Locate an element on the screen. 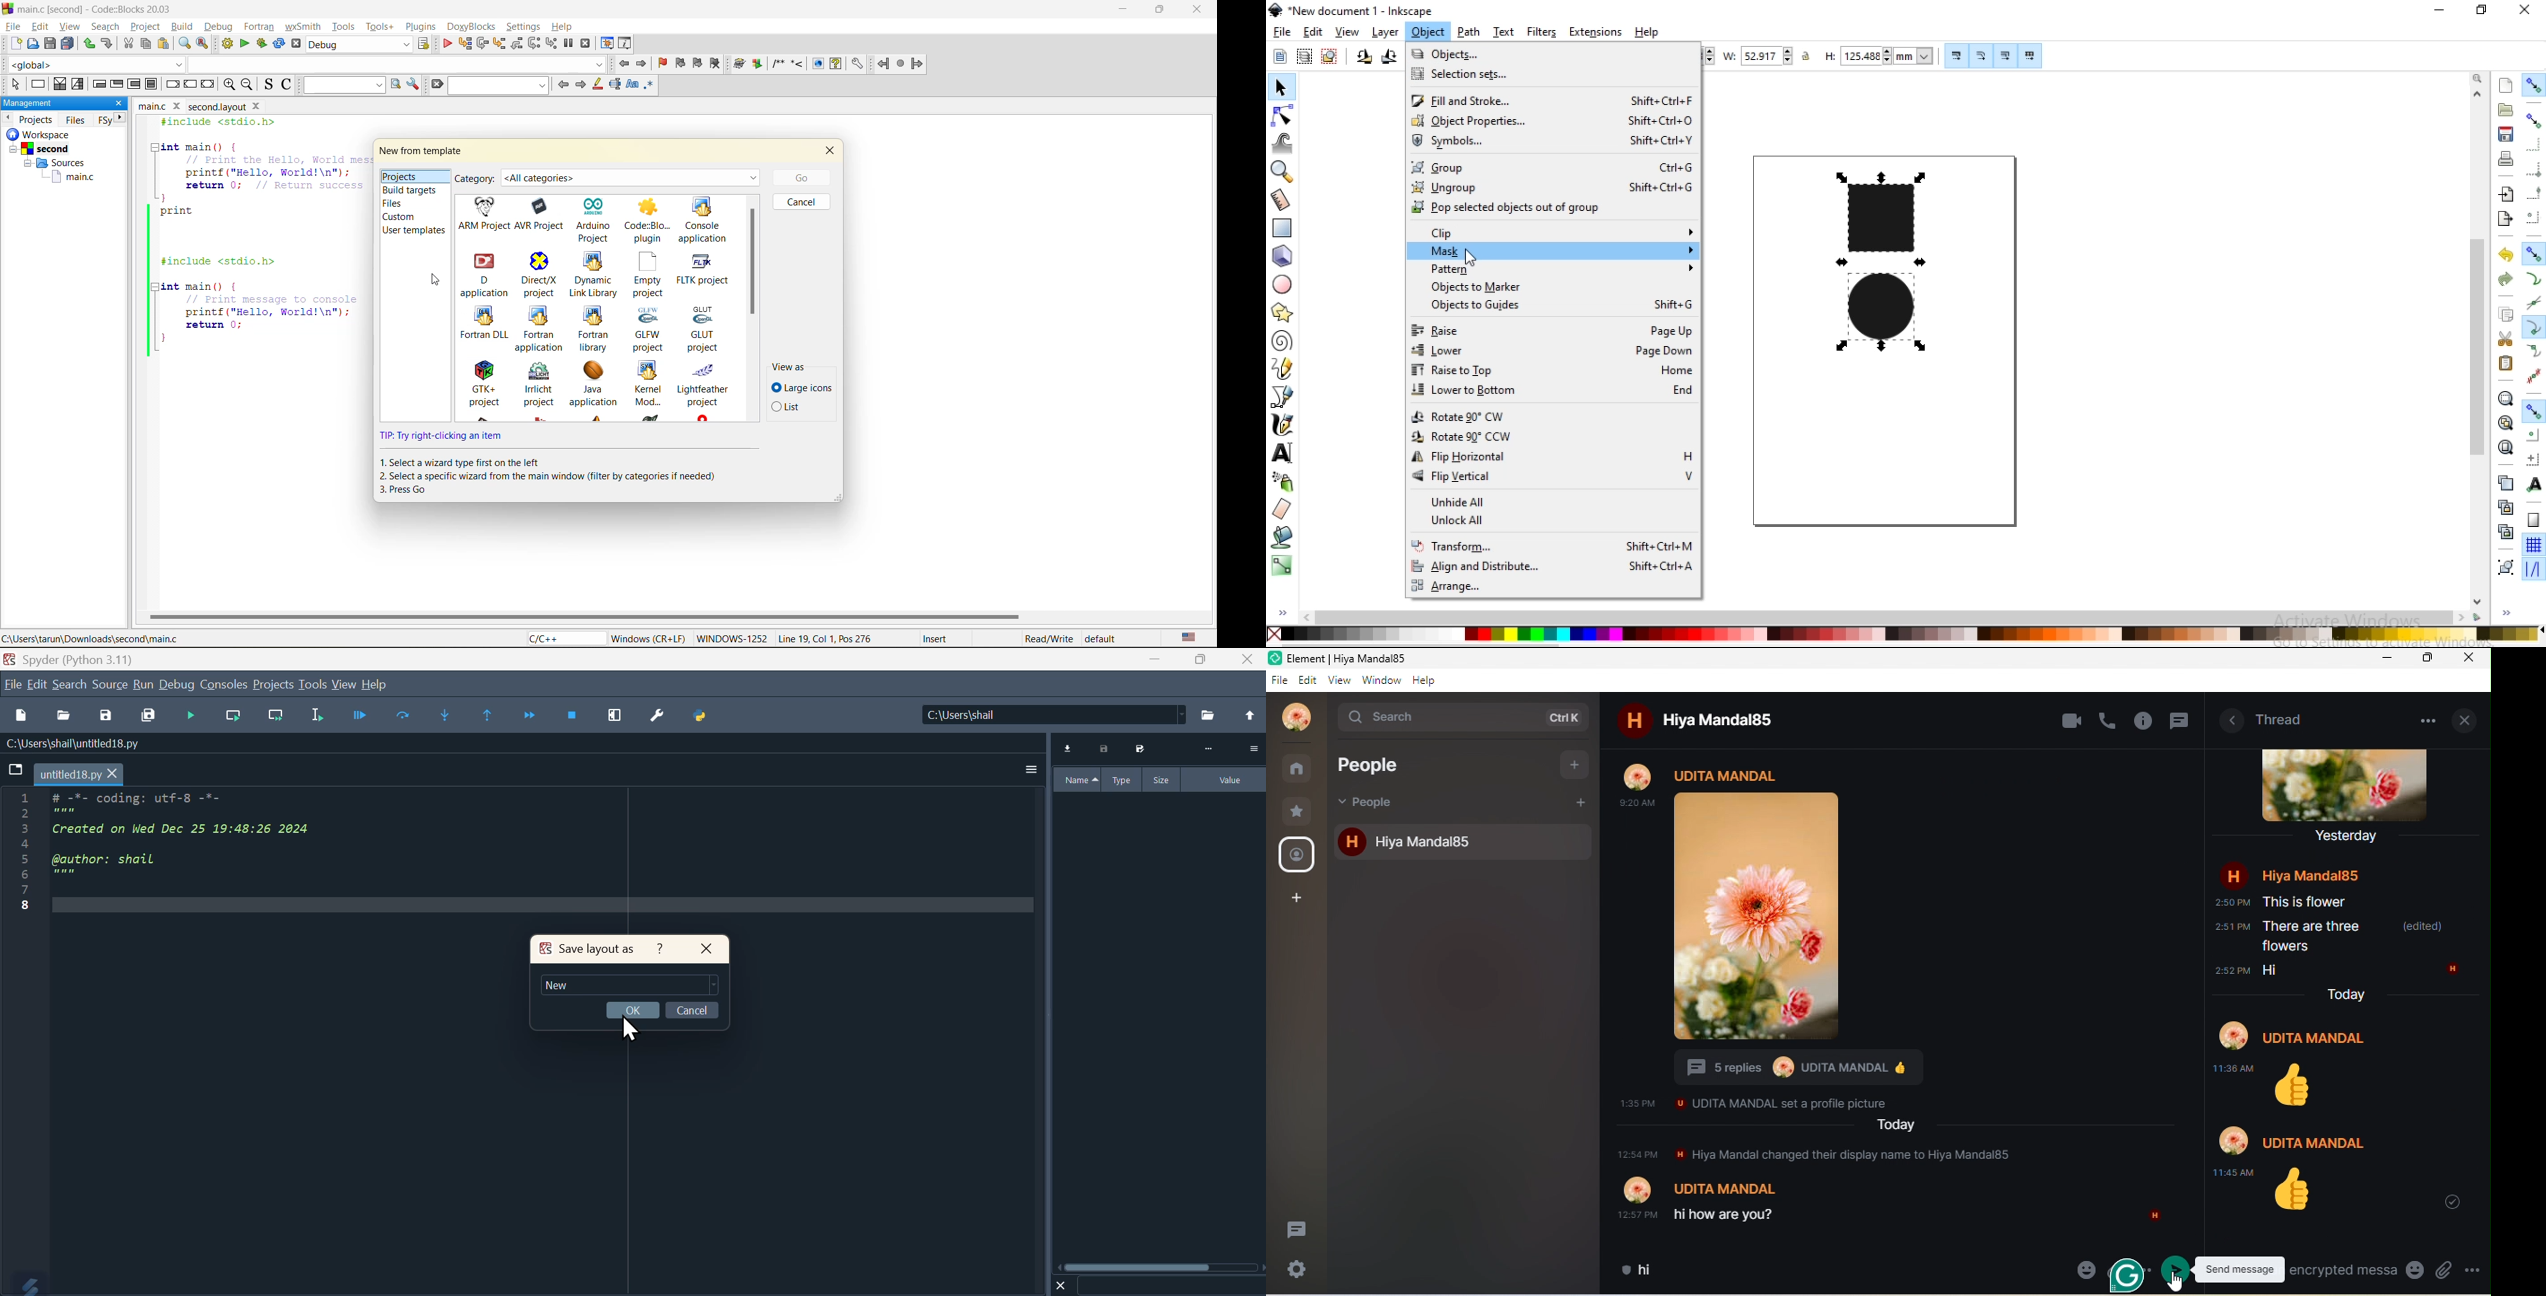 This screenshot has height=1316, width=2548. search is located at coordinates (101, 26).